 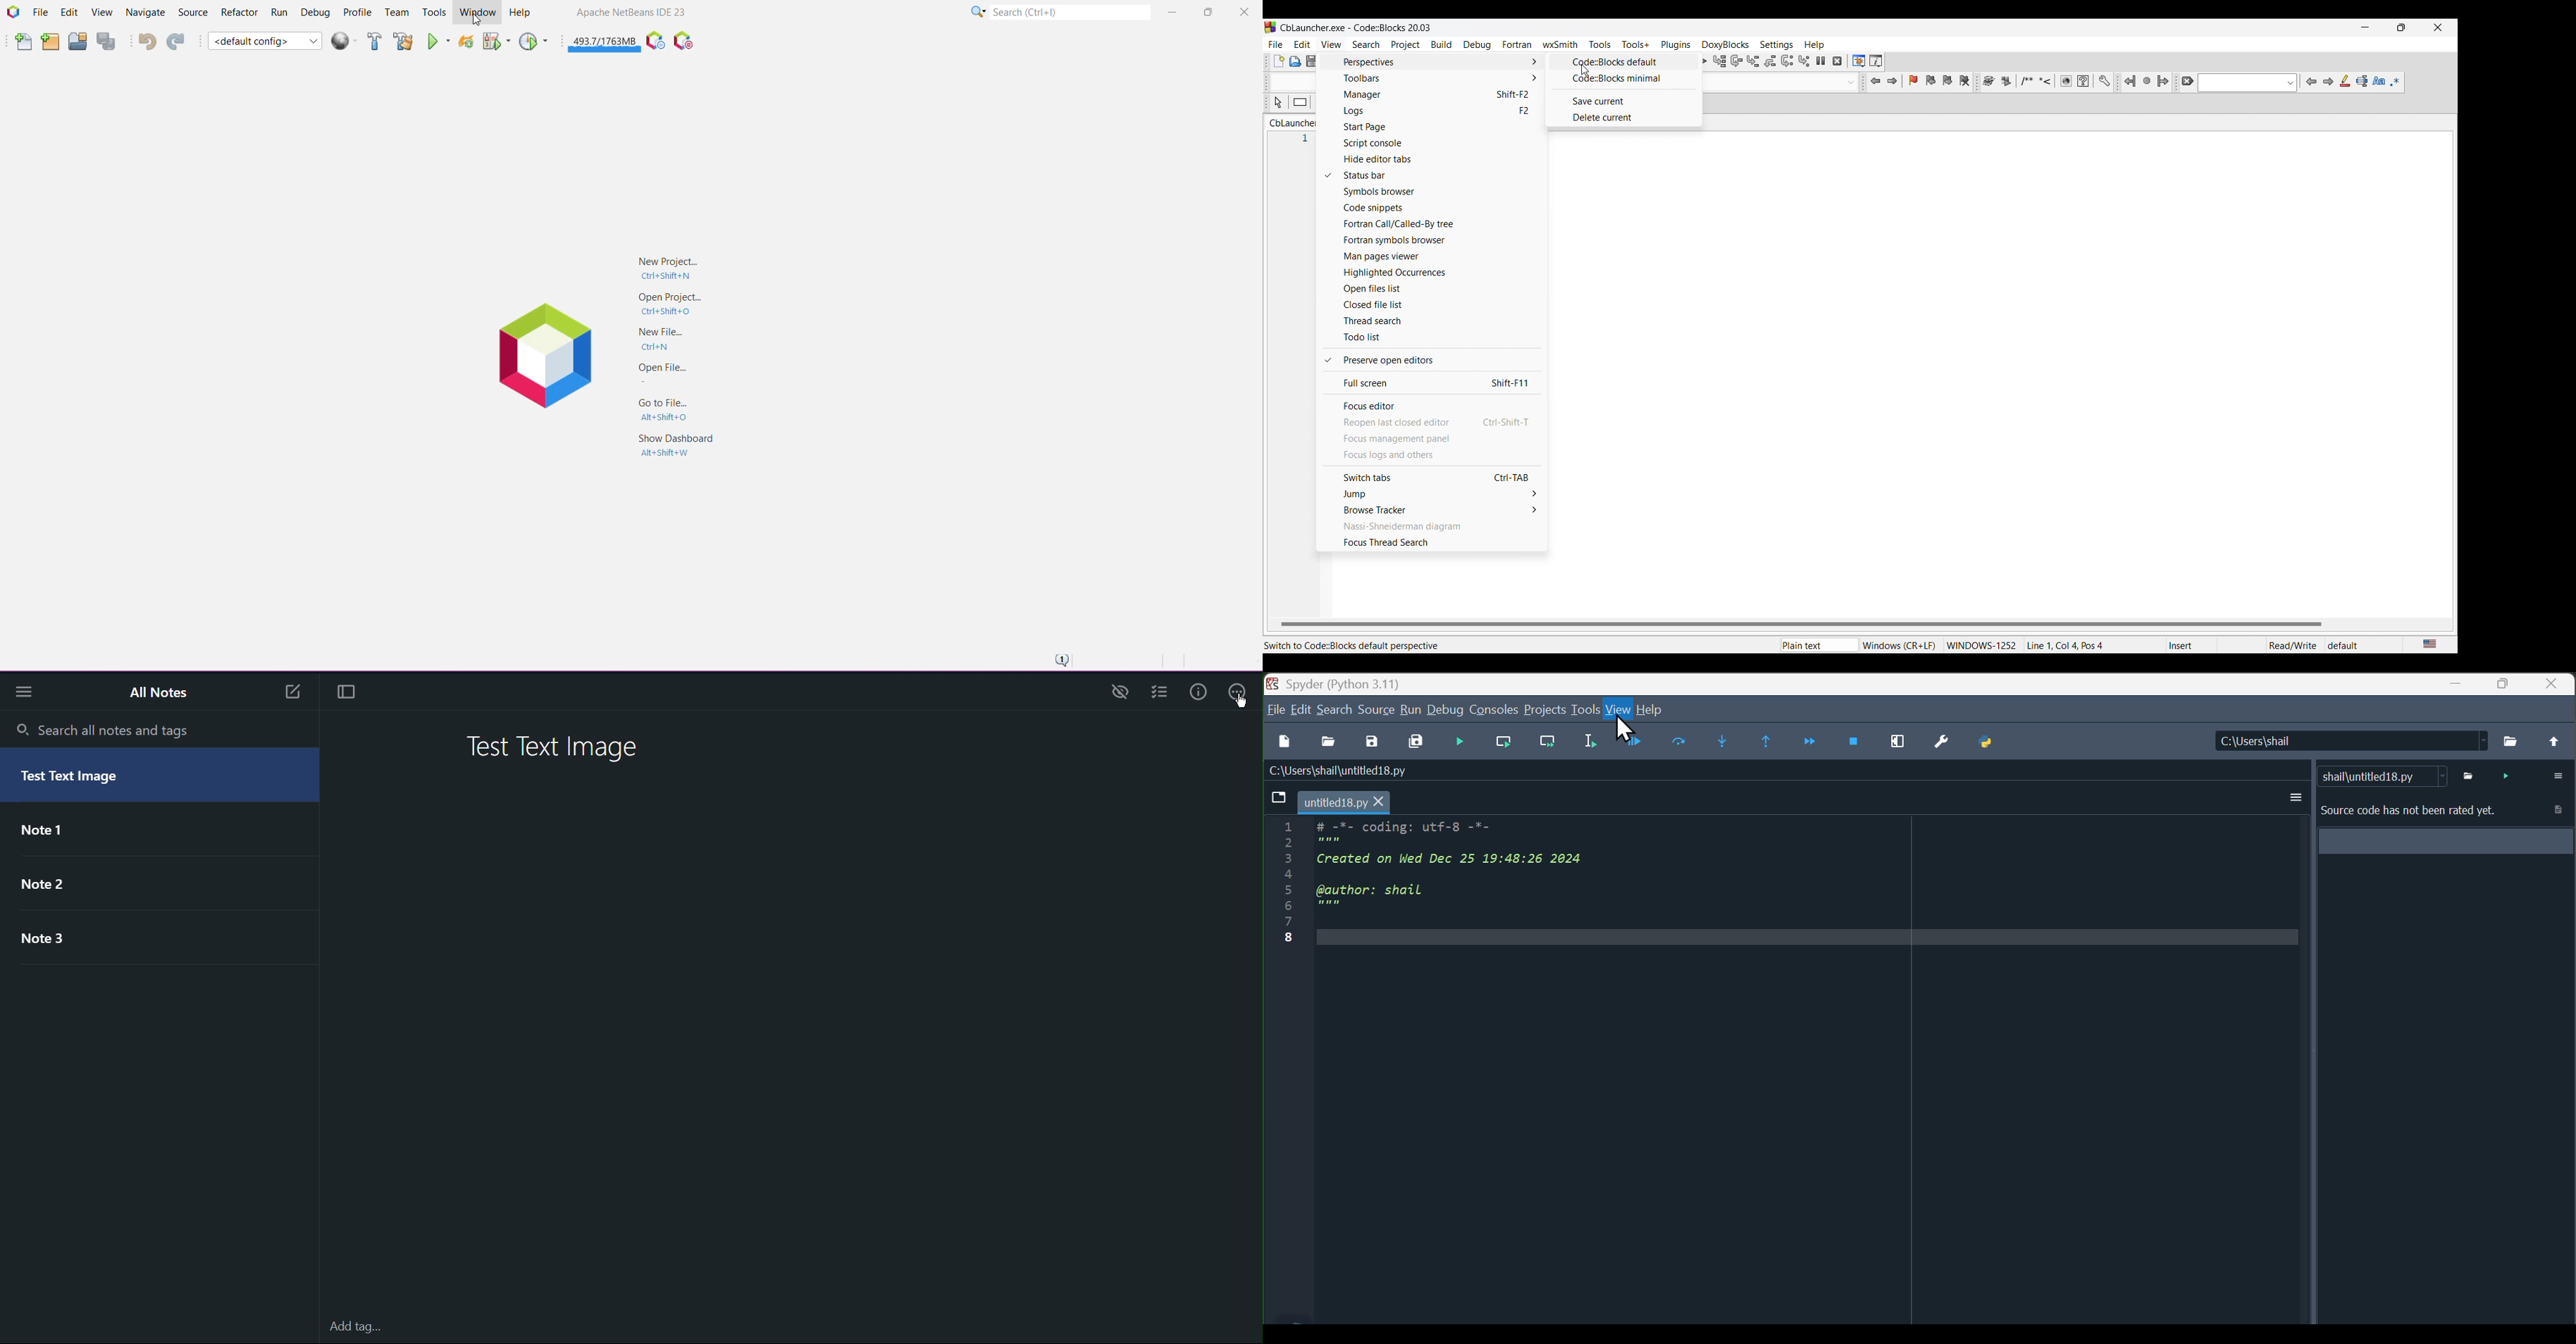 I want to click on Help menu, so click(x=1815, y=45).